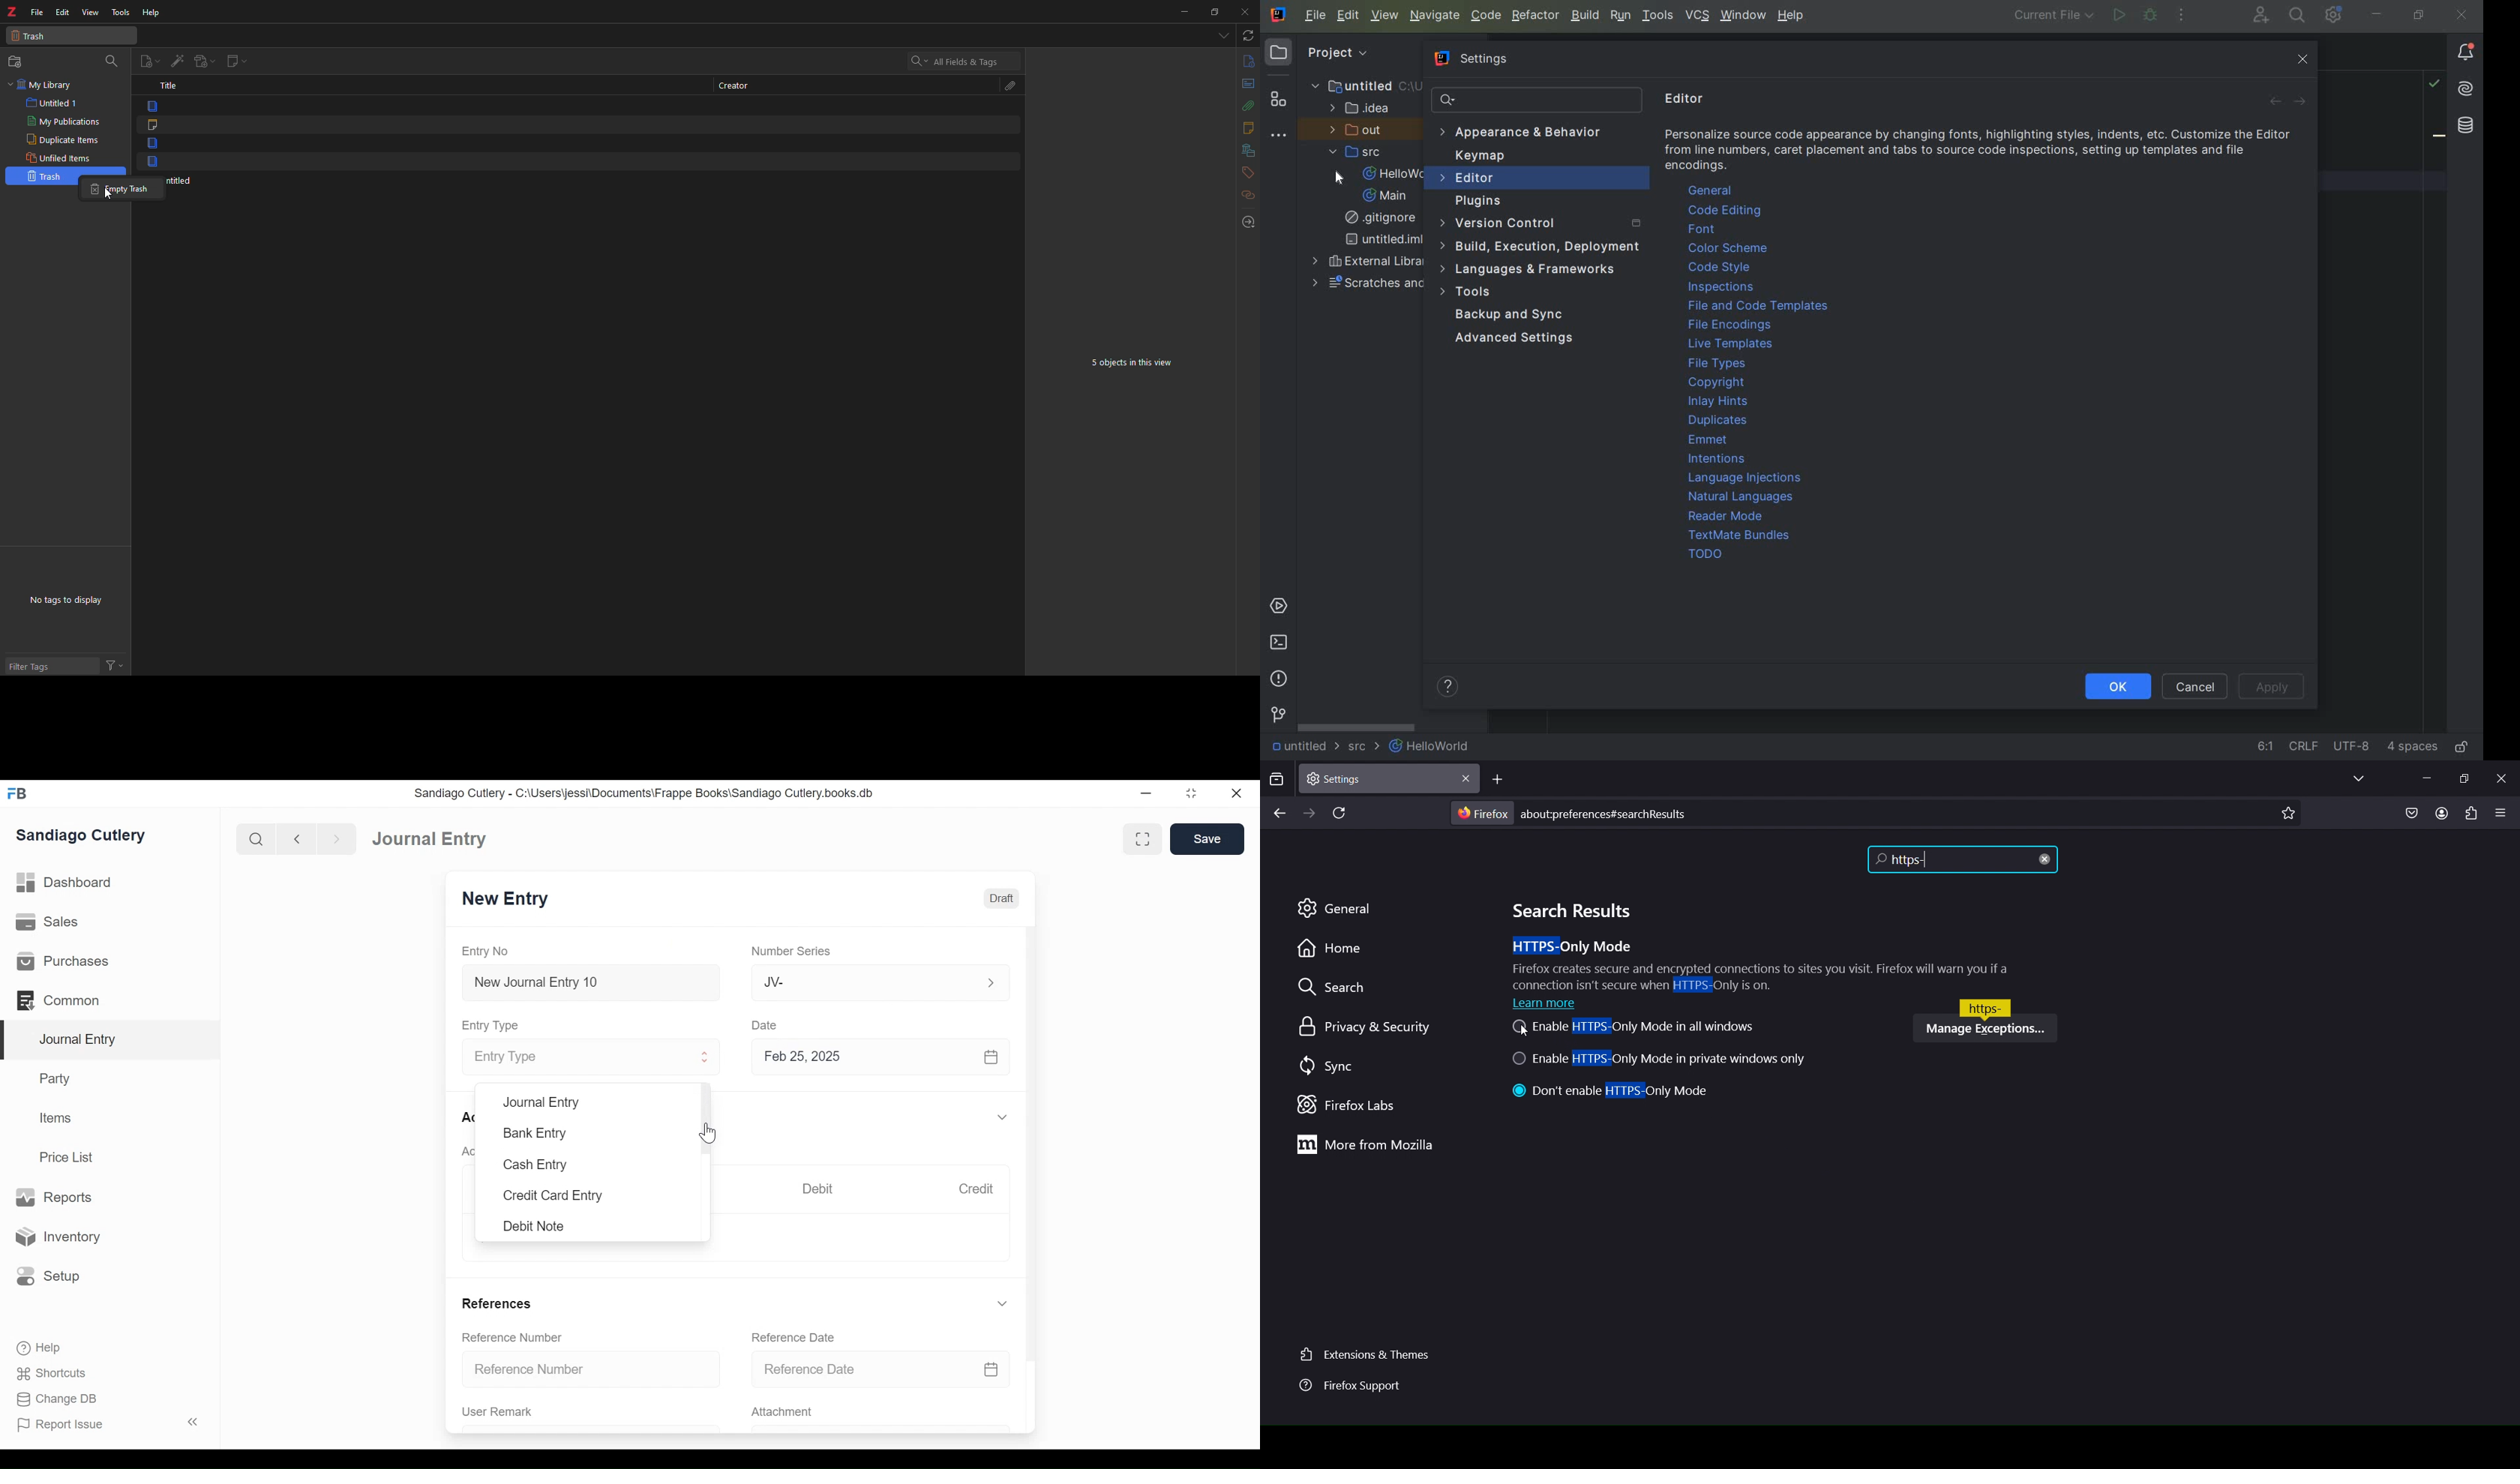 The image size is (2520, 1484). What do you see at coordinates (61, 1236) in the screenshot?
I see `Inventory` at bounding box center [61, 1236].